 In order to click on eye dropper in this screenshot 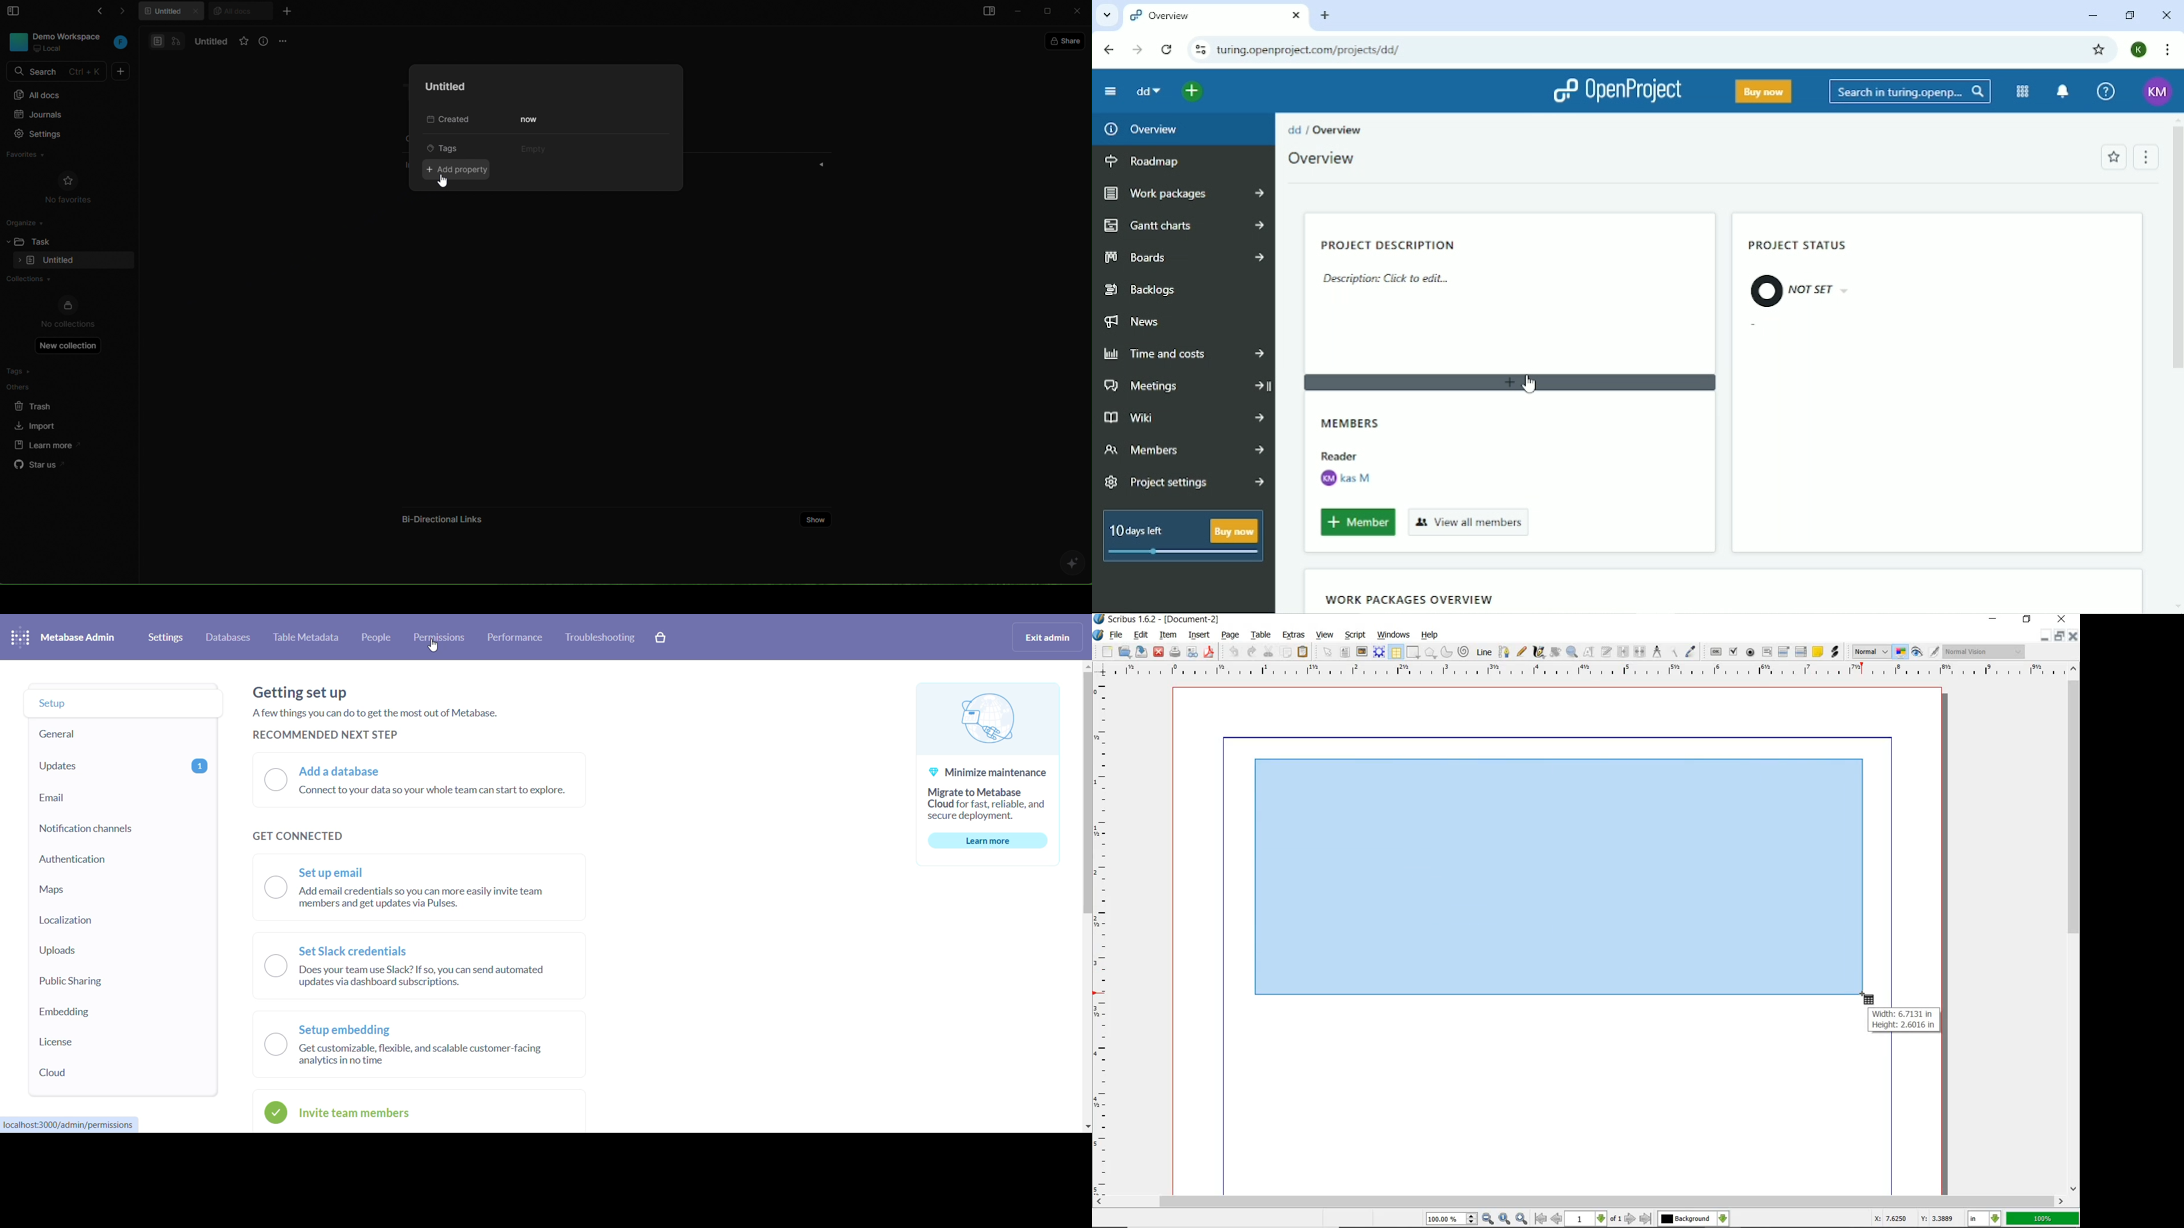, I will do `click(1690, 651)`.